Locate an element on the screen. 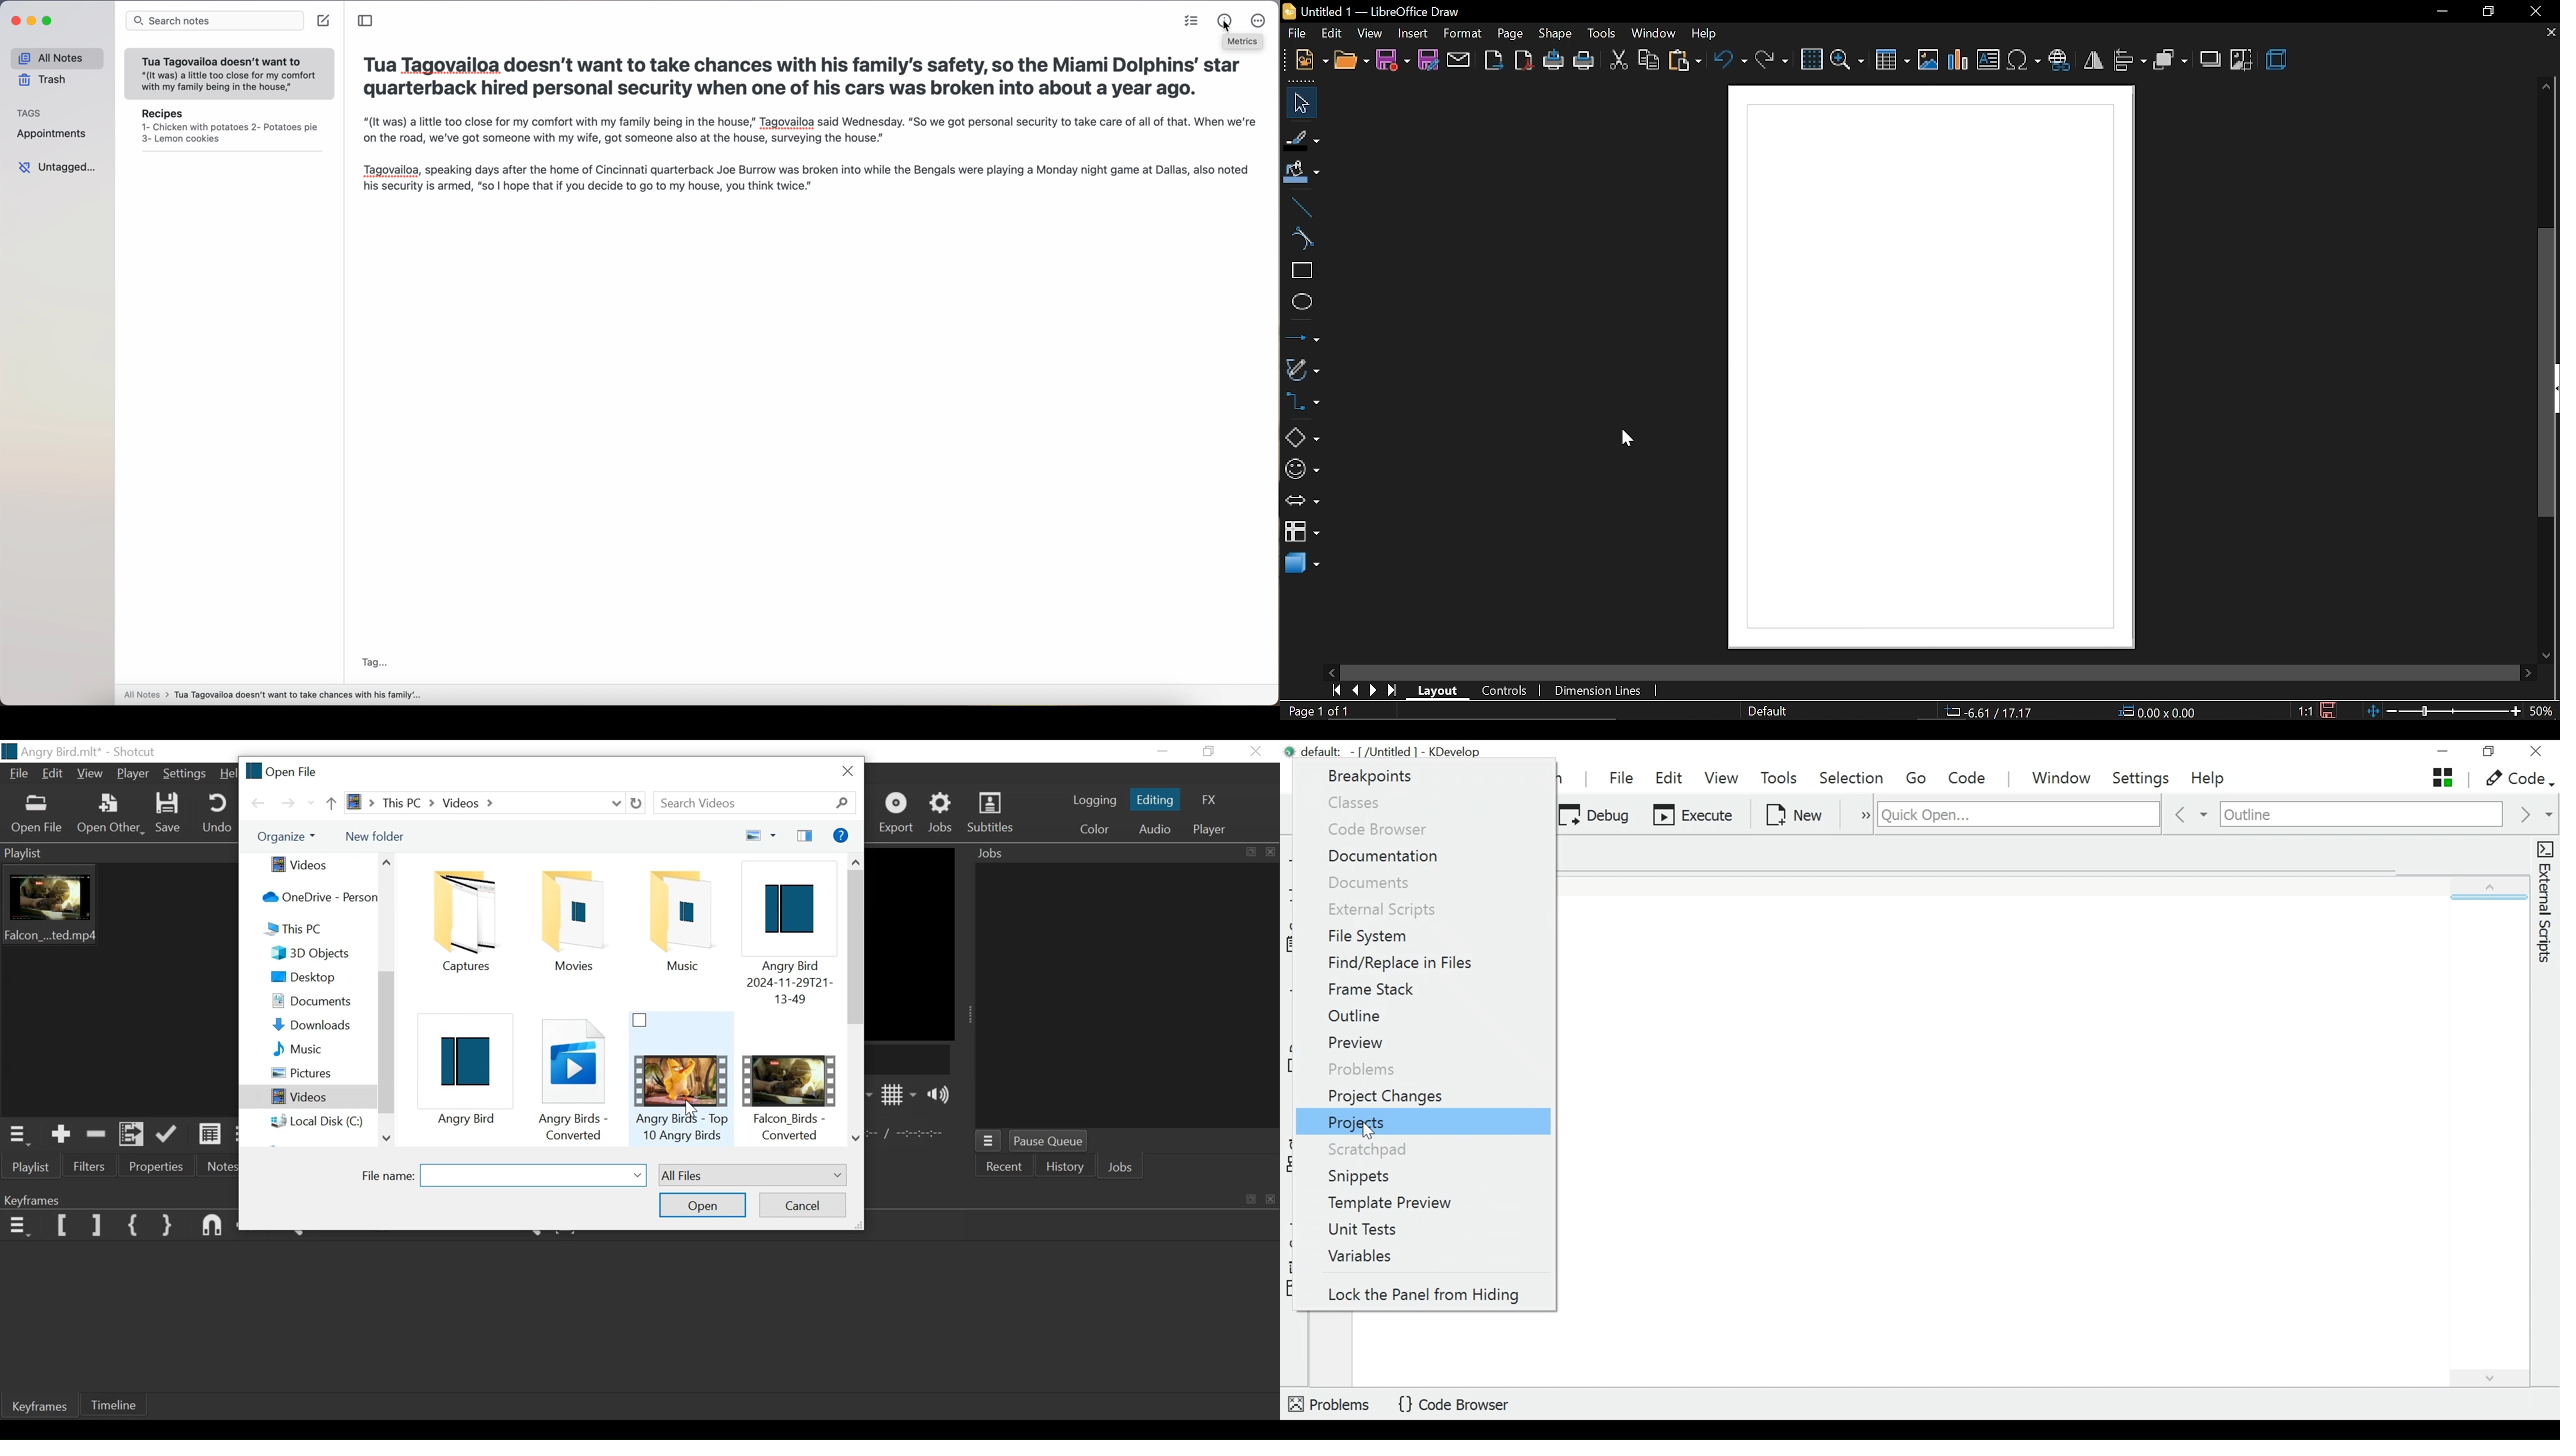 The image size is (2576, 1456). go to last page is located at coordinates (1394, 691).